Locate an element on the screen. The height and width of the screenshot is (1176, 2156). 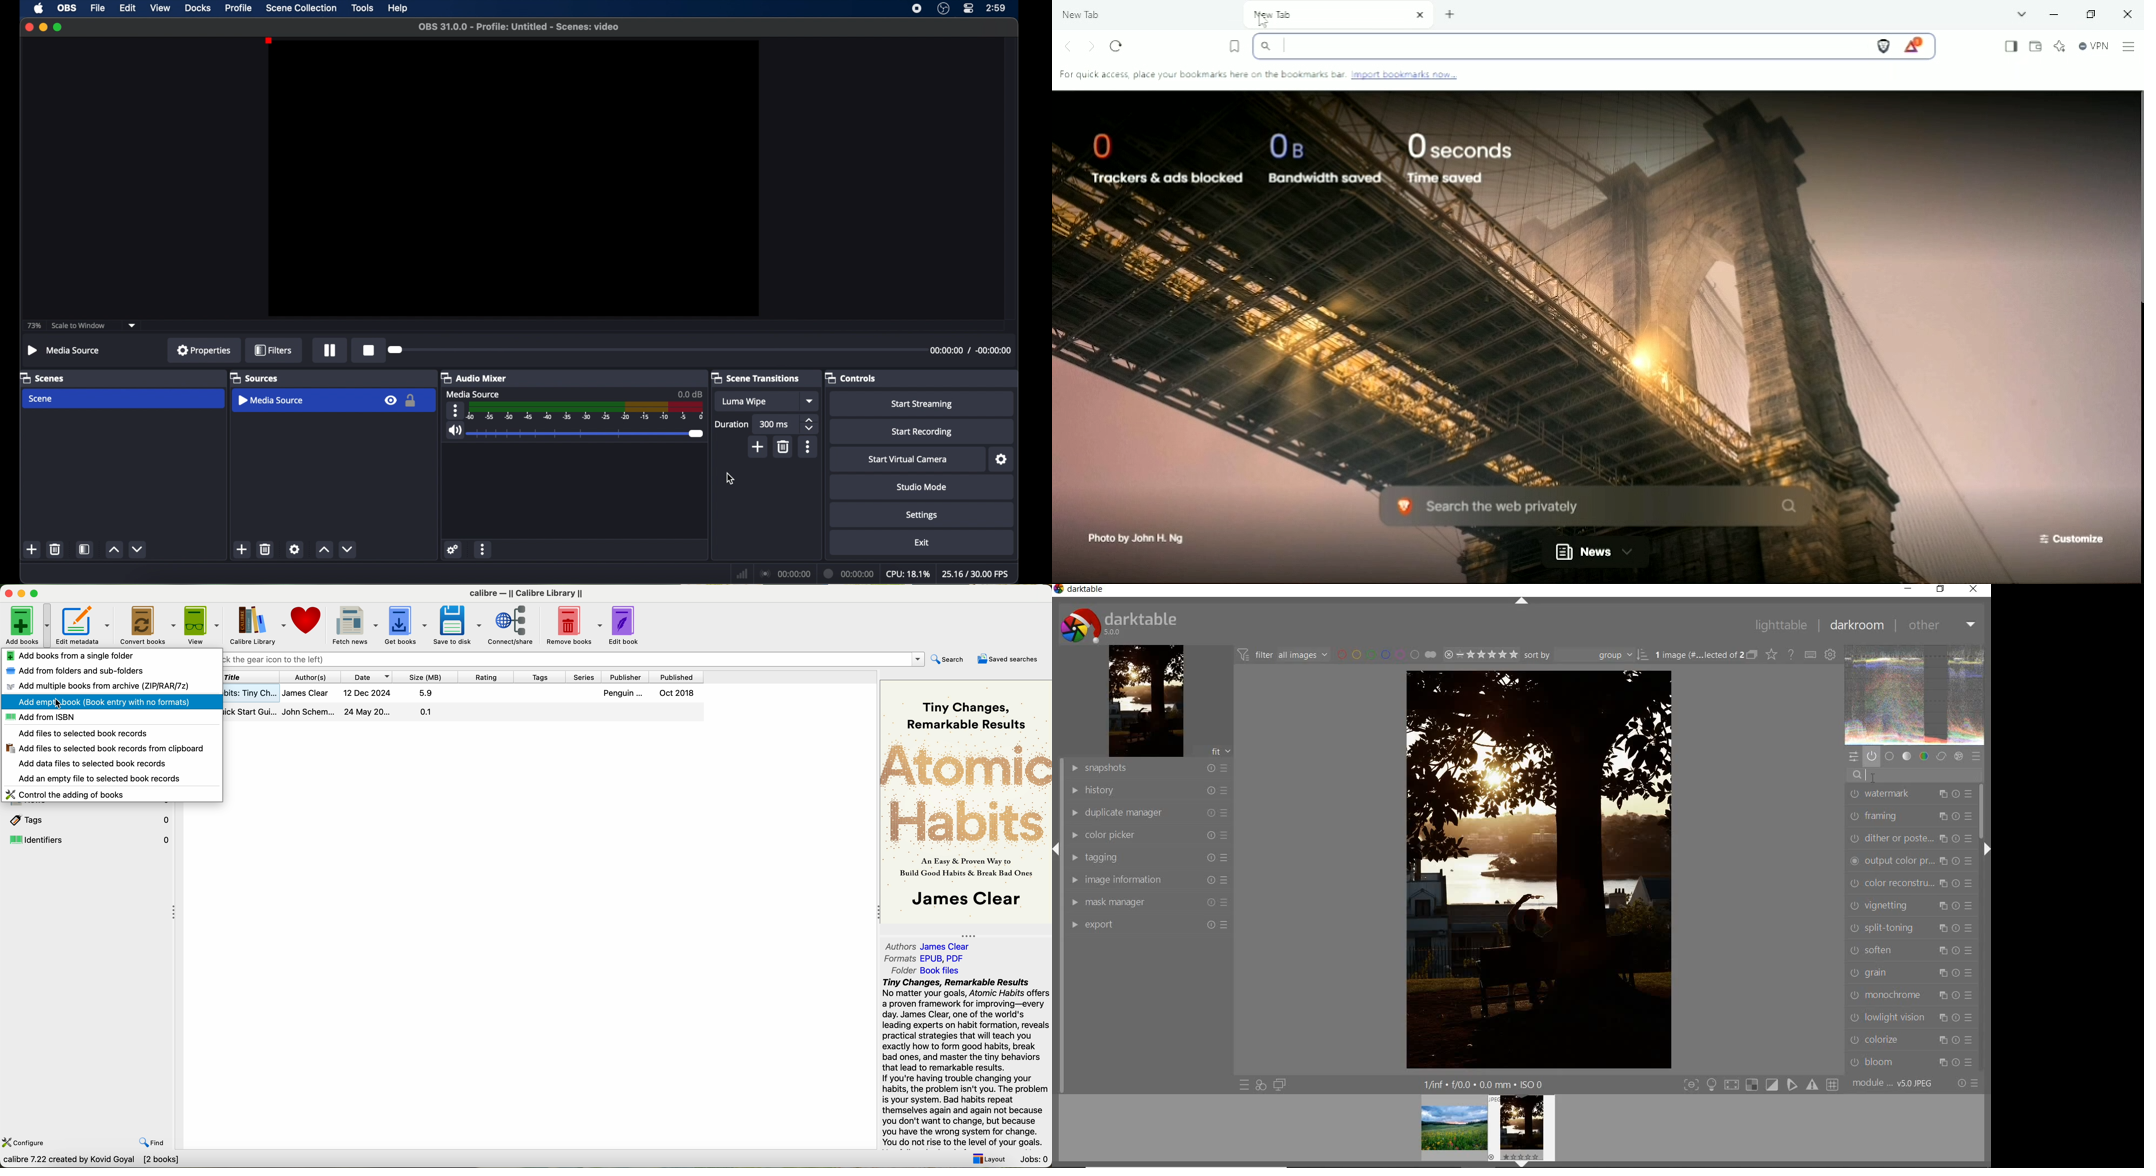
snapshots is located at coordinates (1145, 767).